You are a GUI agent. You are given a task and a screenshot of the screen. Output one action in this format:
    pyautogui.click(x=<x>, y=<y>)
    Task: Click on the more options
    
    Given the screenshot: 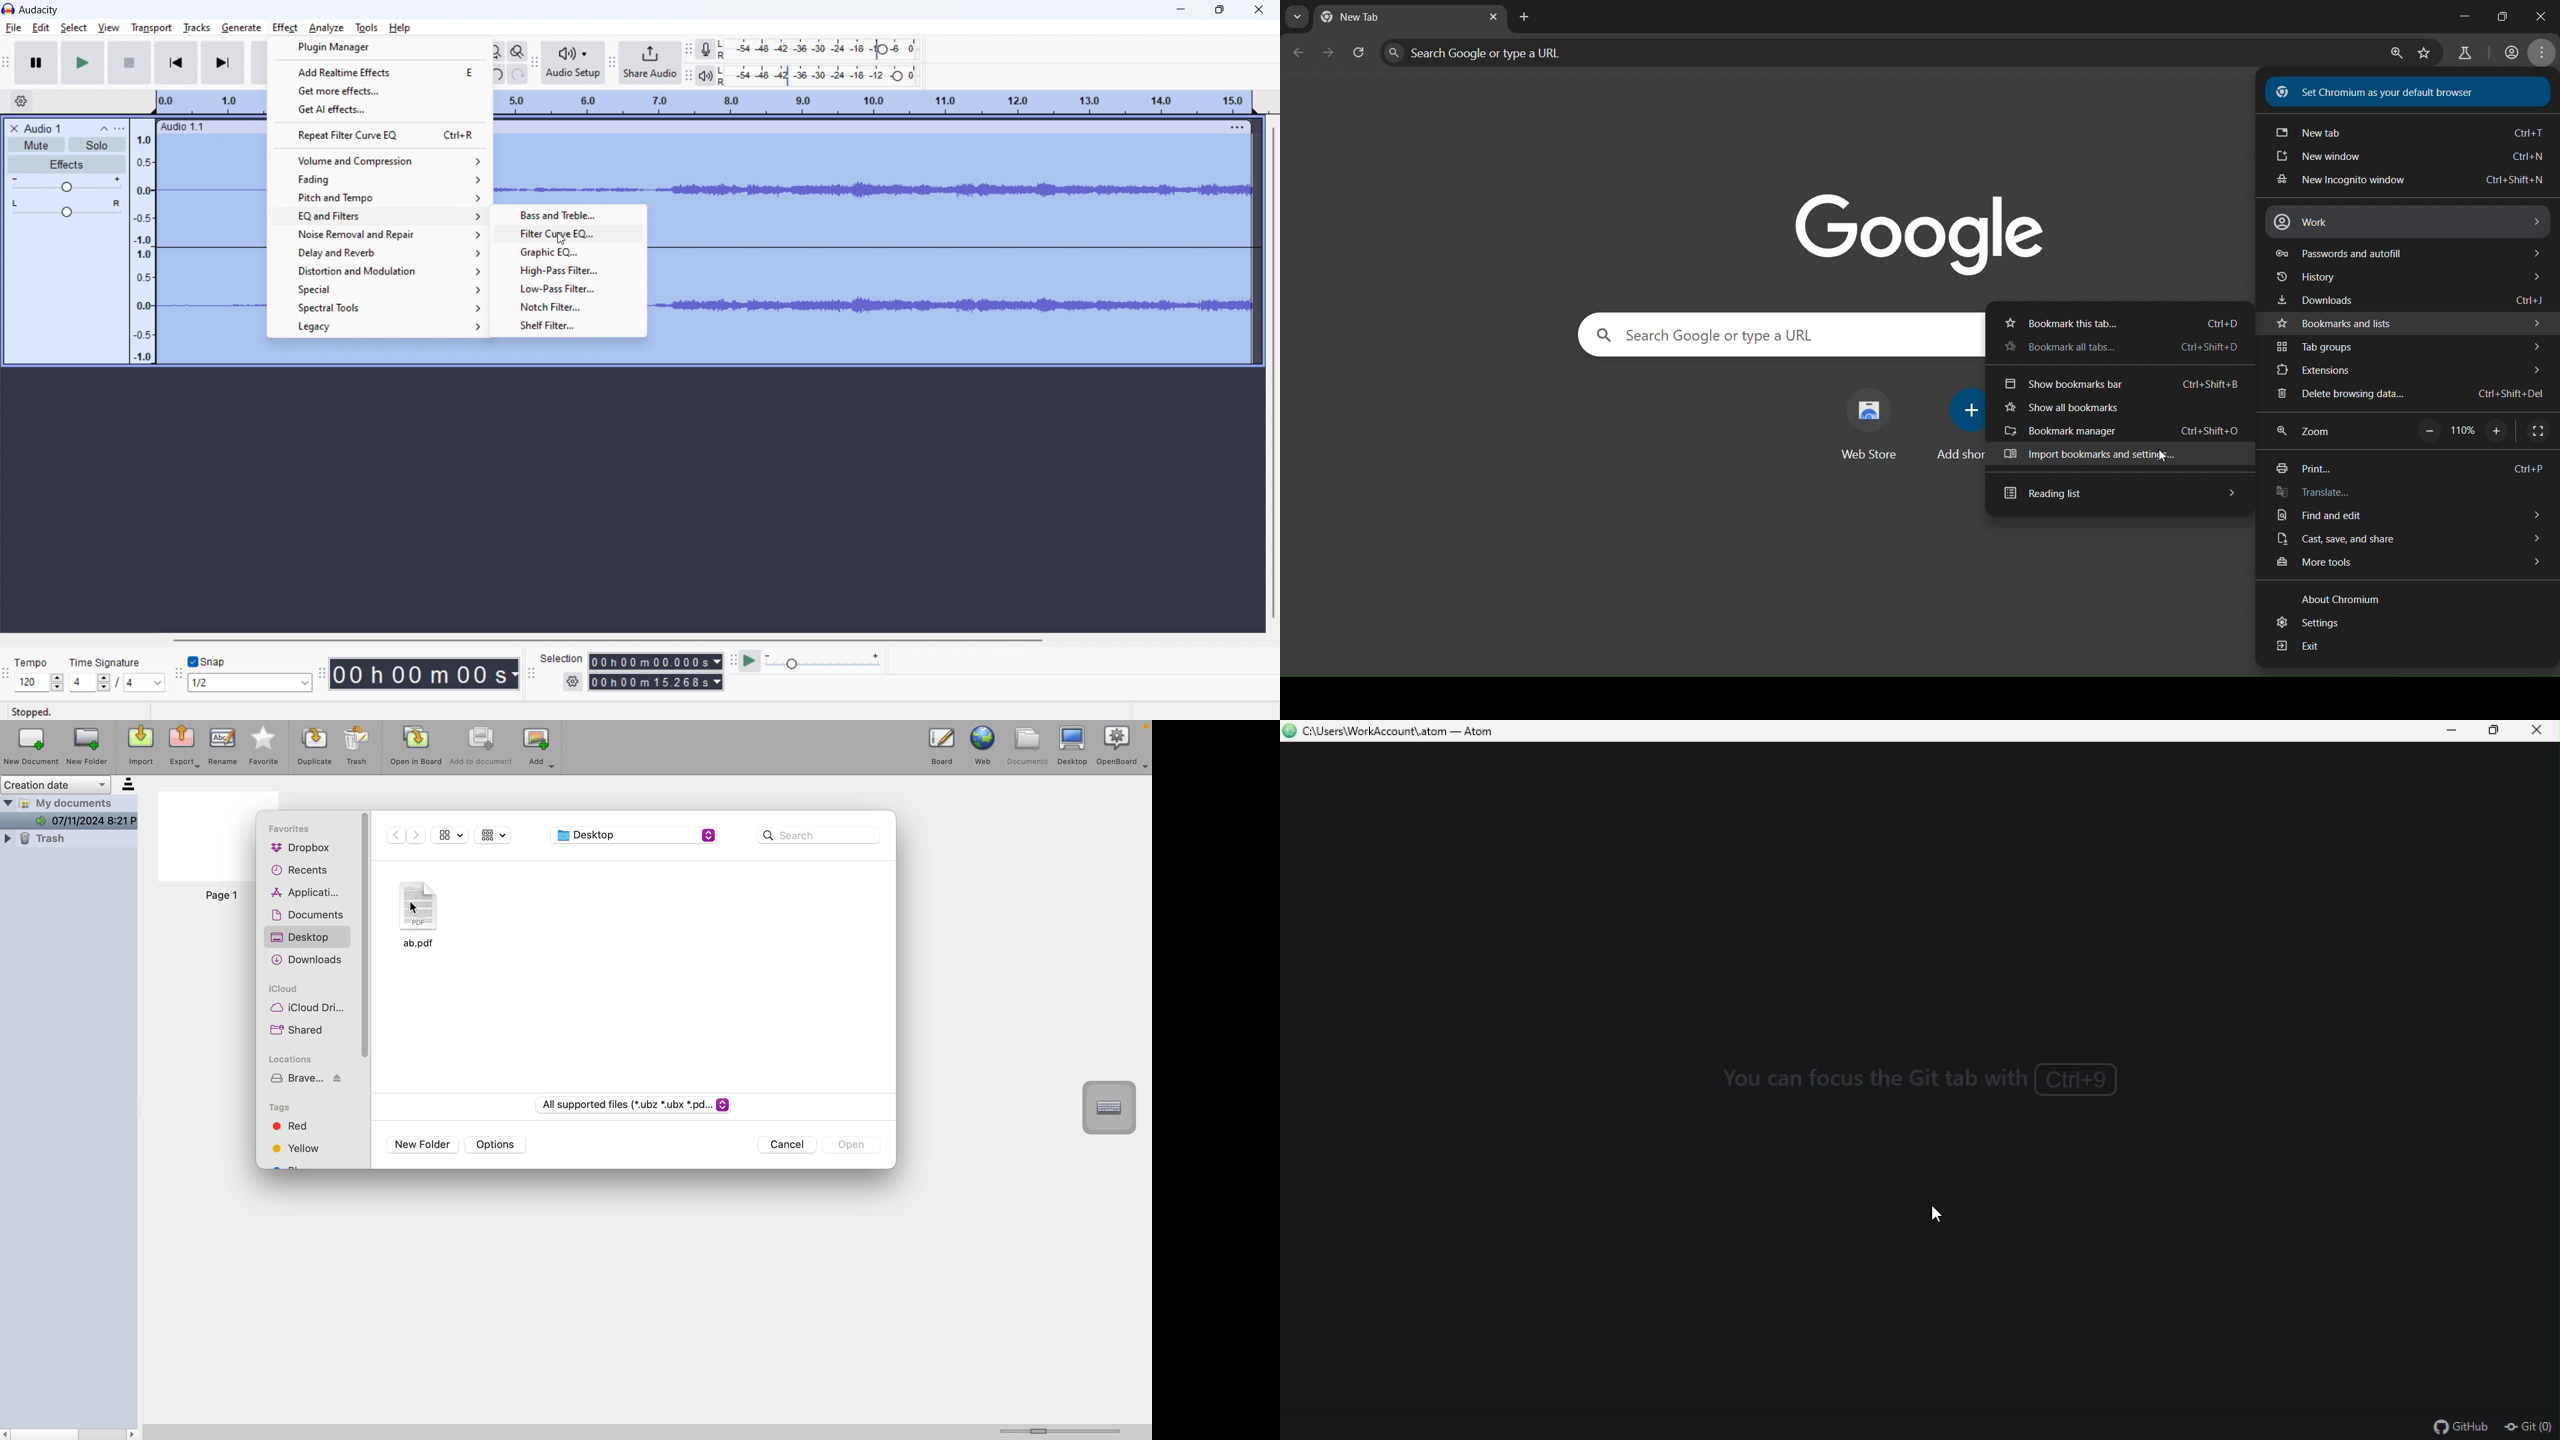 What is the action you would take?
    pyautogui.click(x=1145, y=769)
    